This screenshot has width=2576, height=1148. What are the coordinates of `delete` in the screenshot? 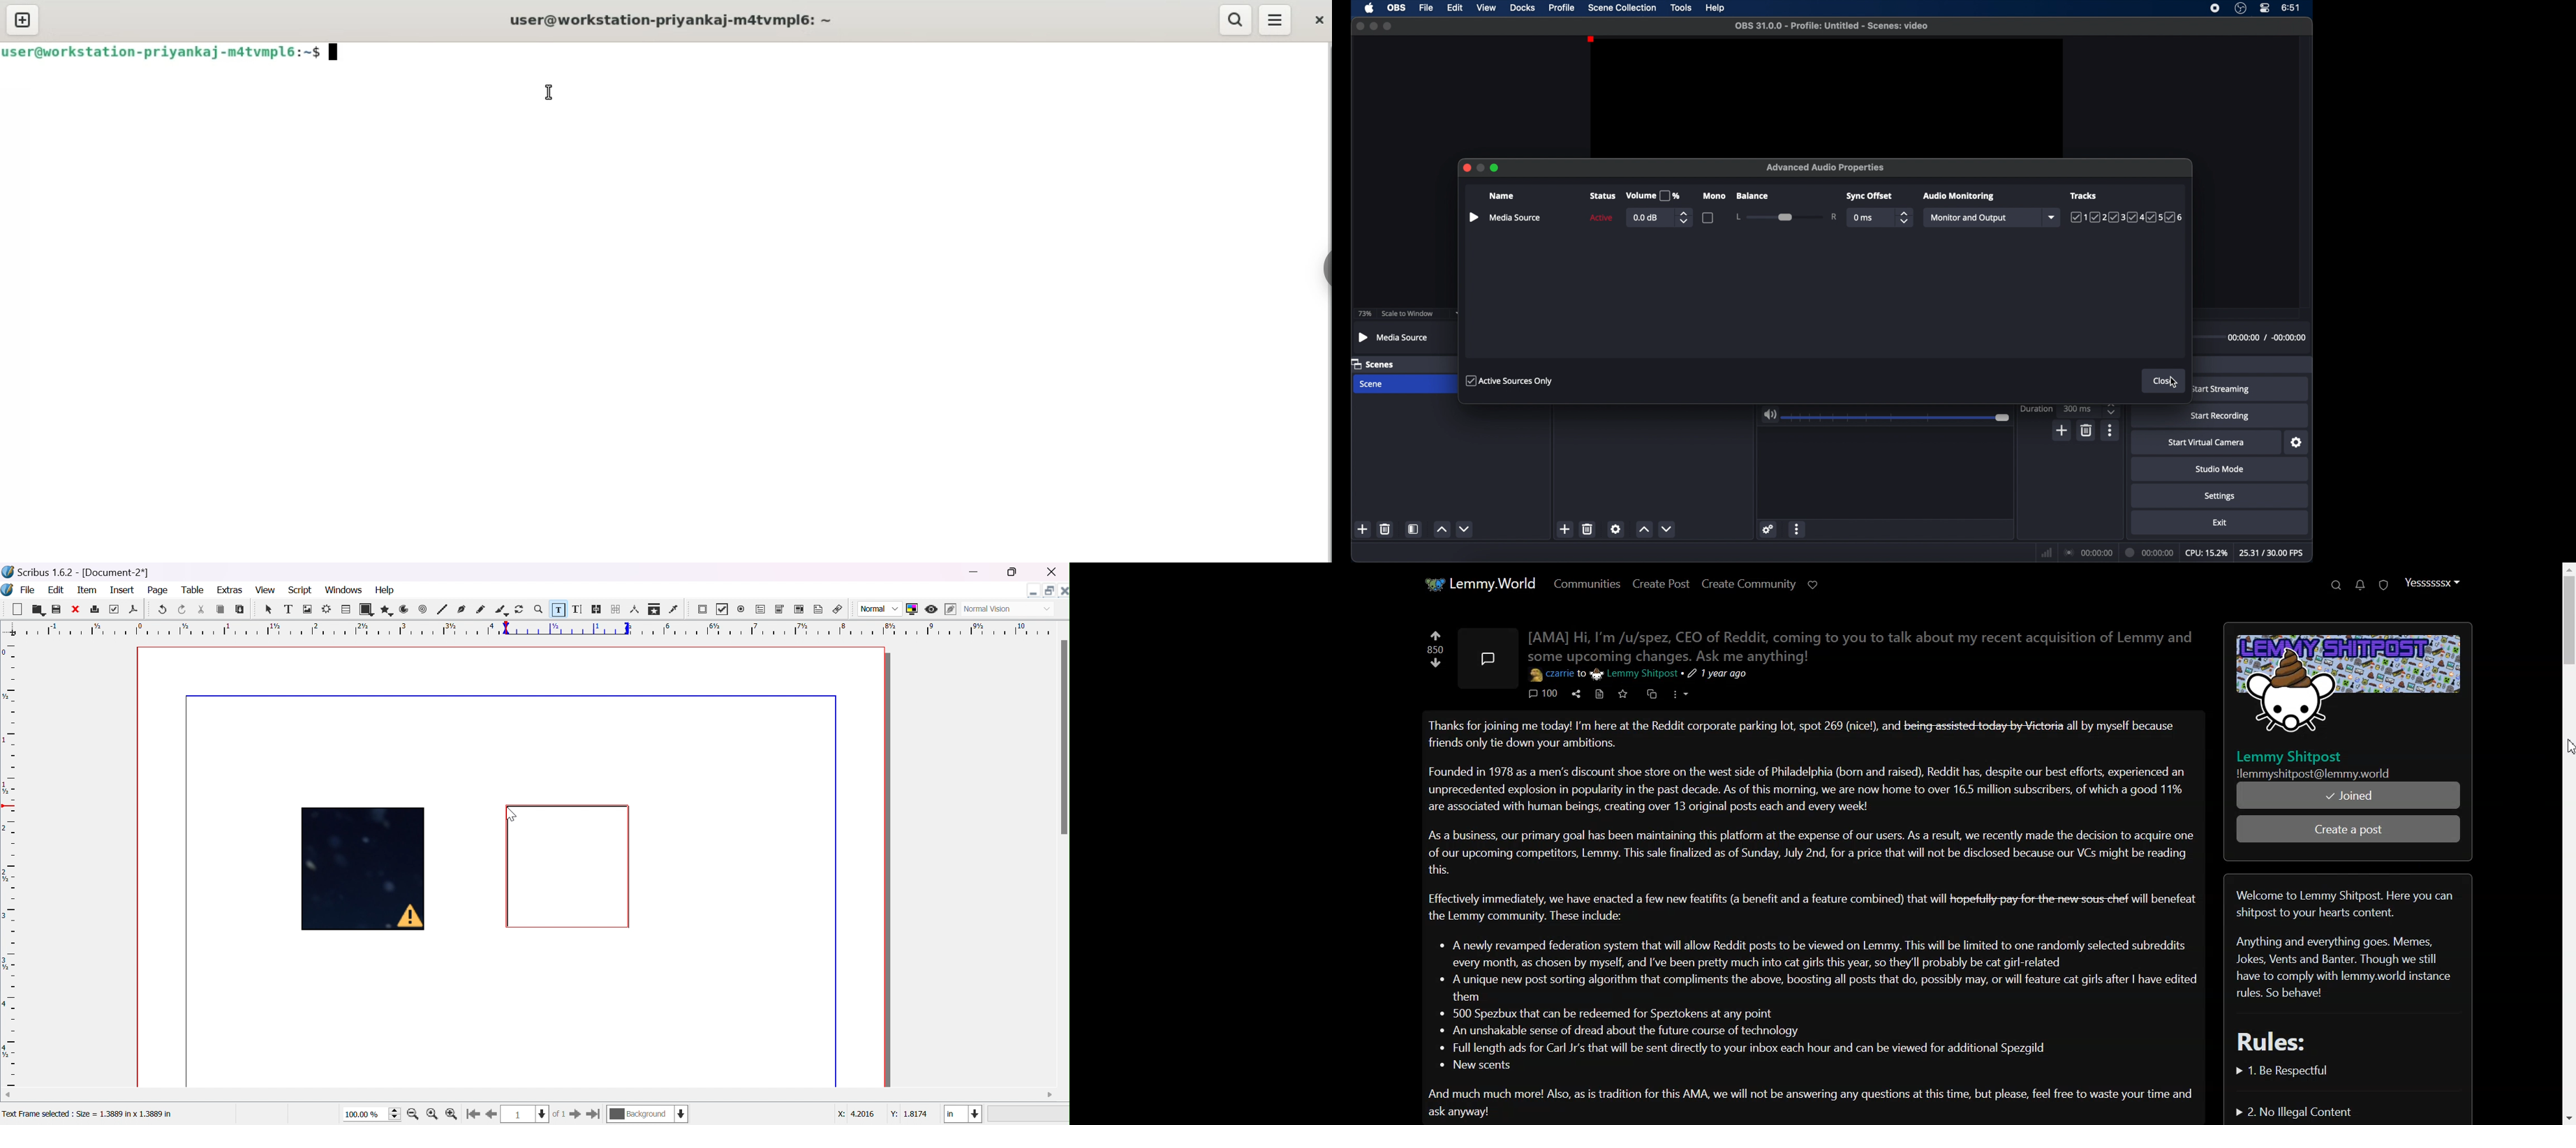 It's located at (2087, 431).